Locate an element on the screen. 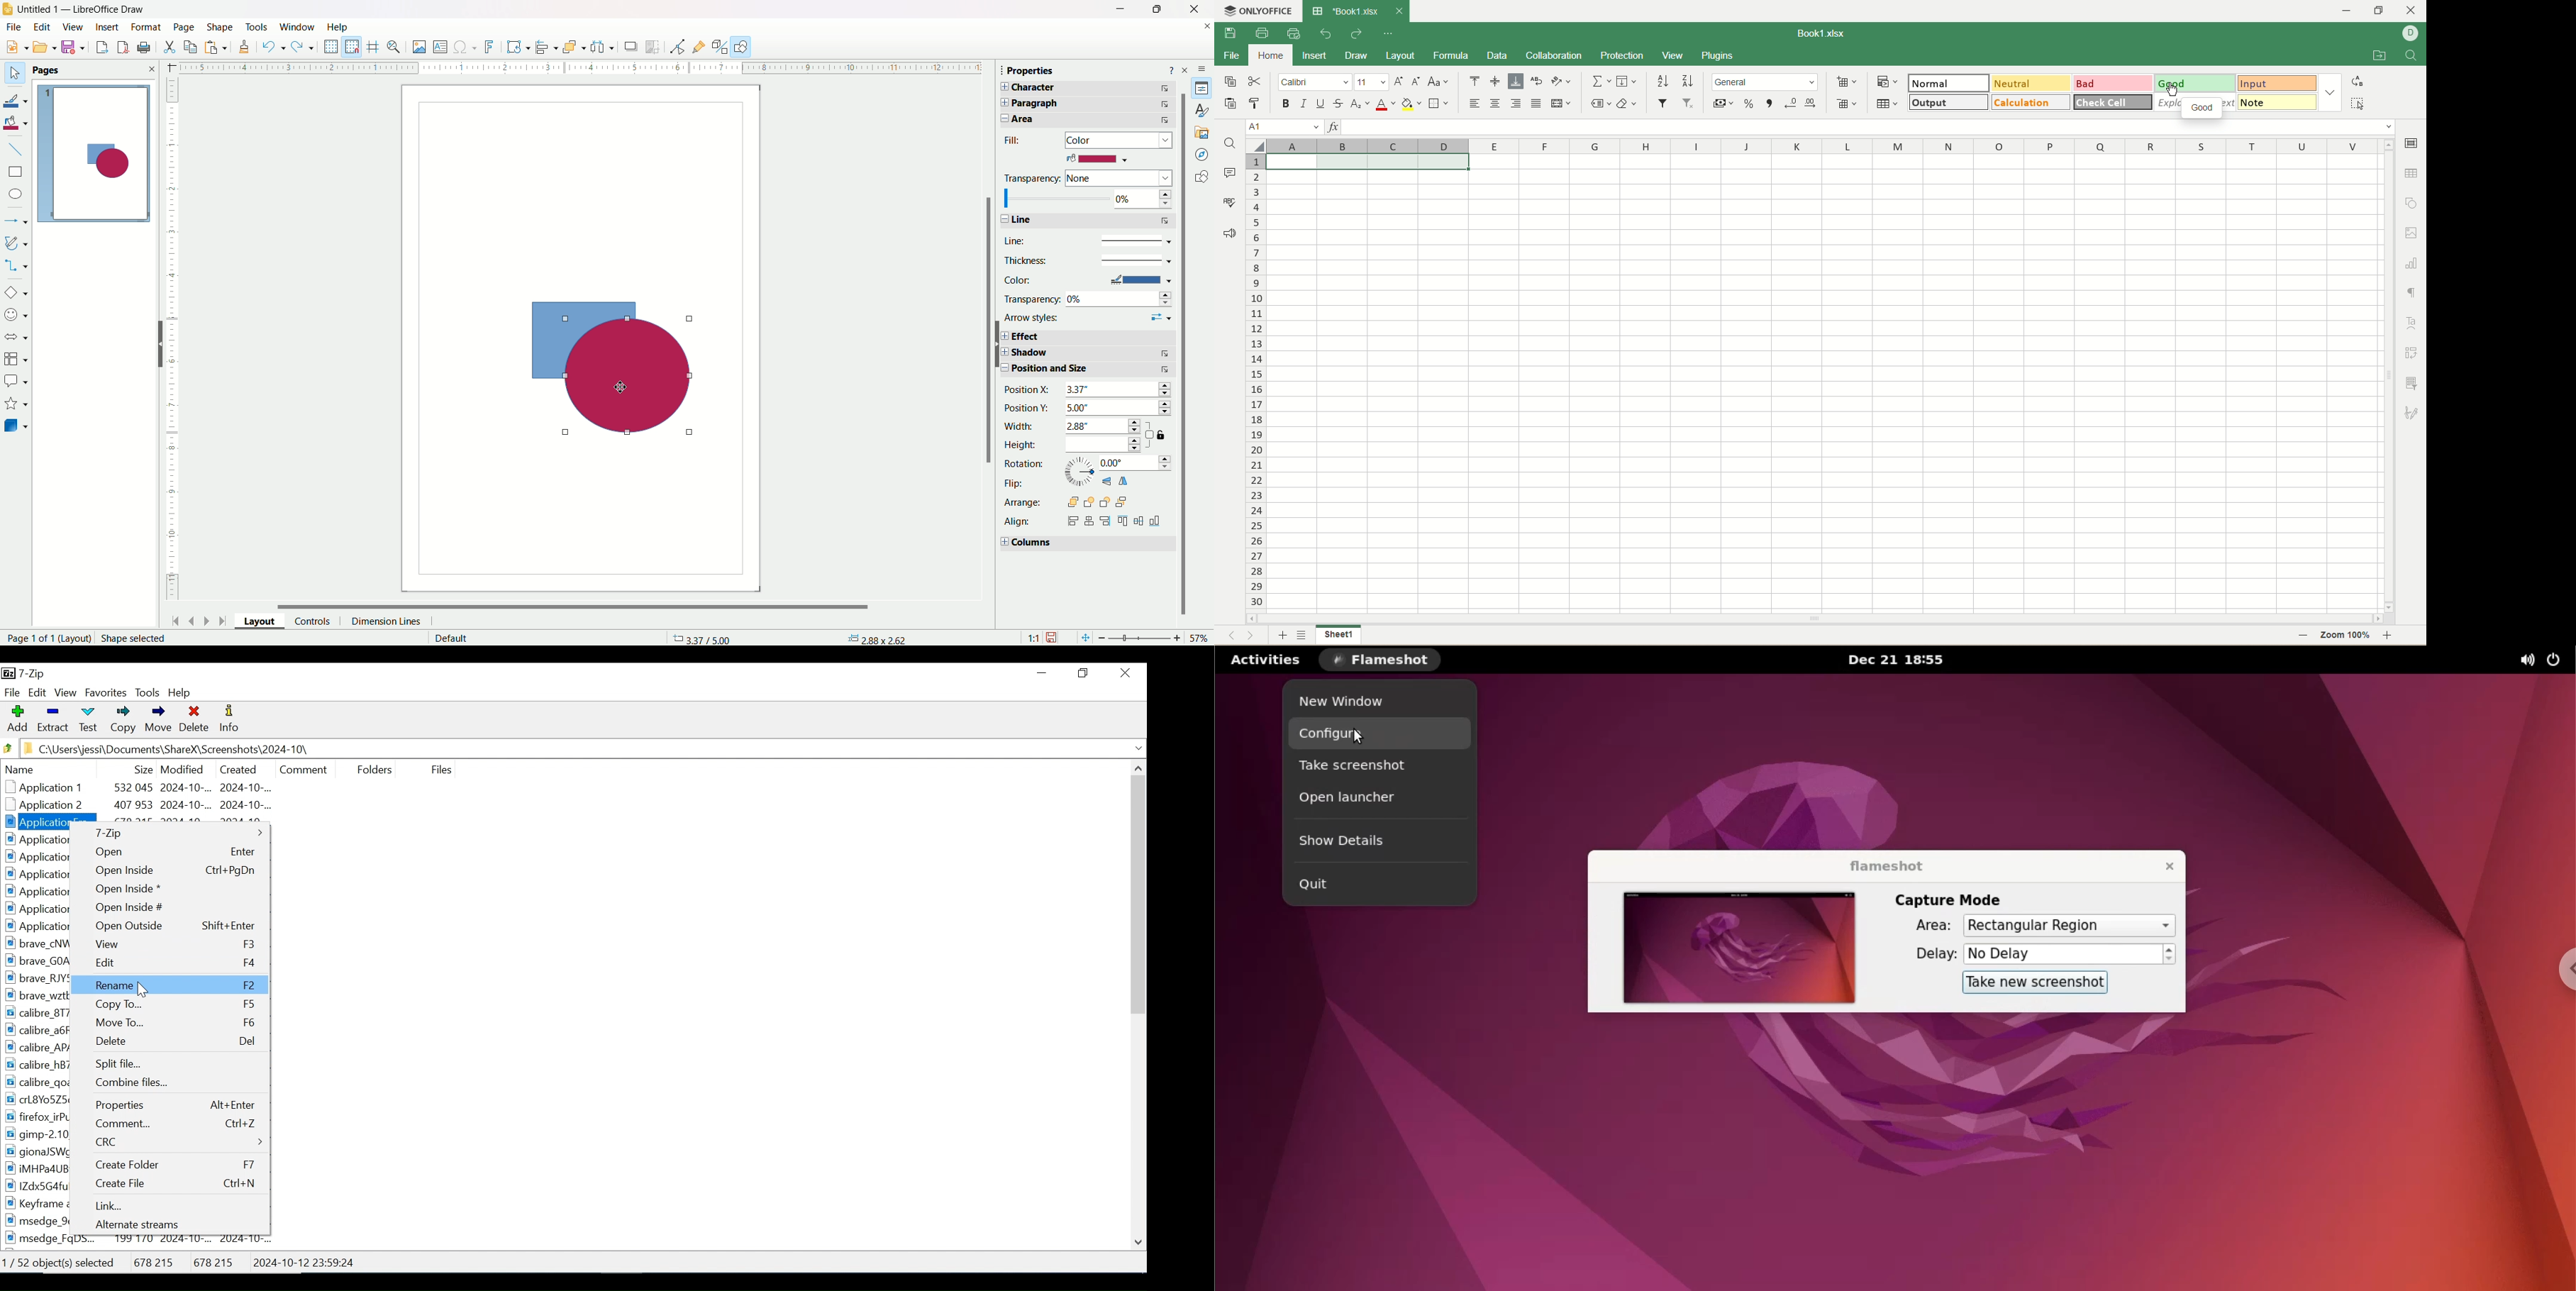  arrange is located at coordinates (1070, 501).